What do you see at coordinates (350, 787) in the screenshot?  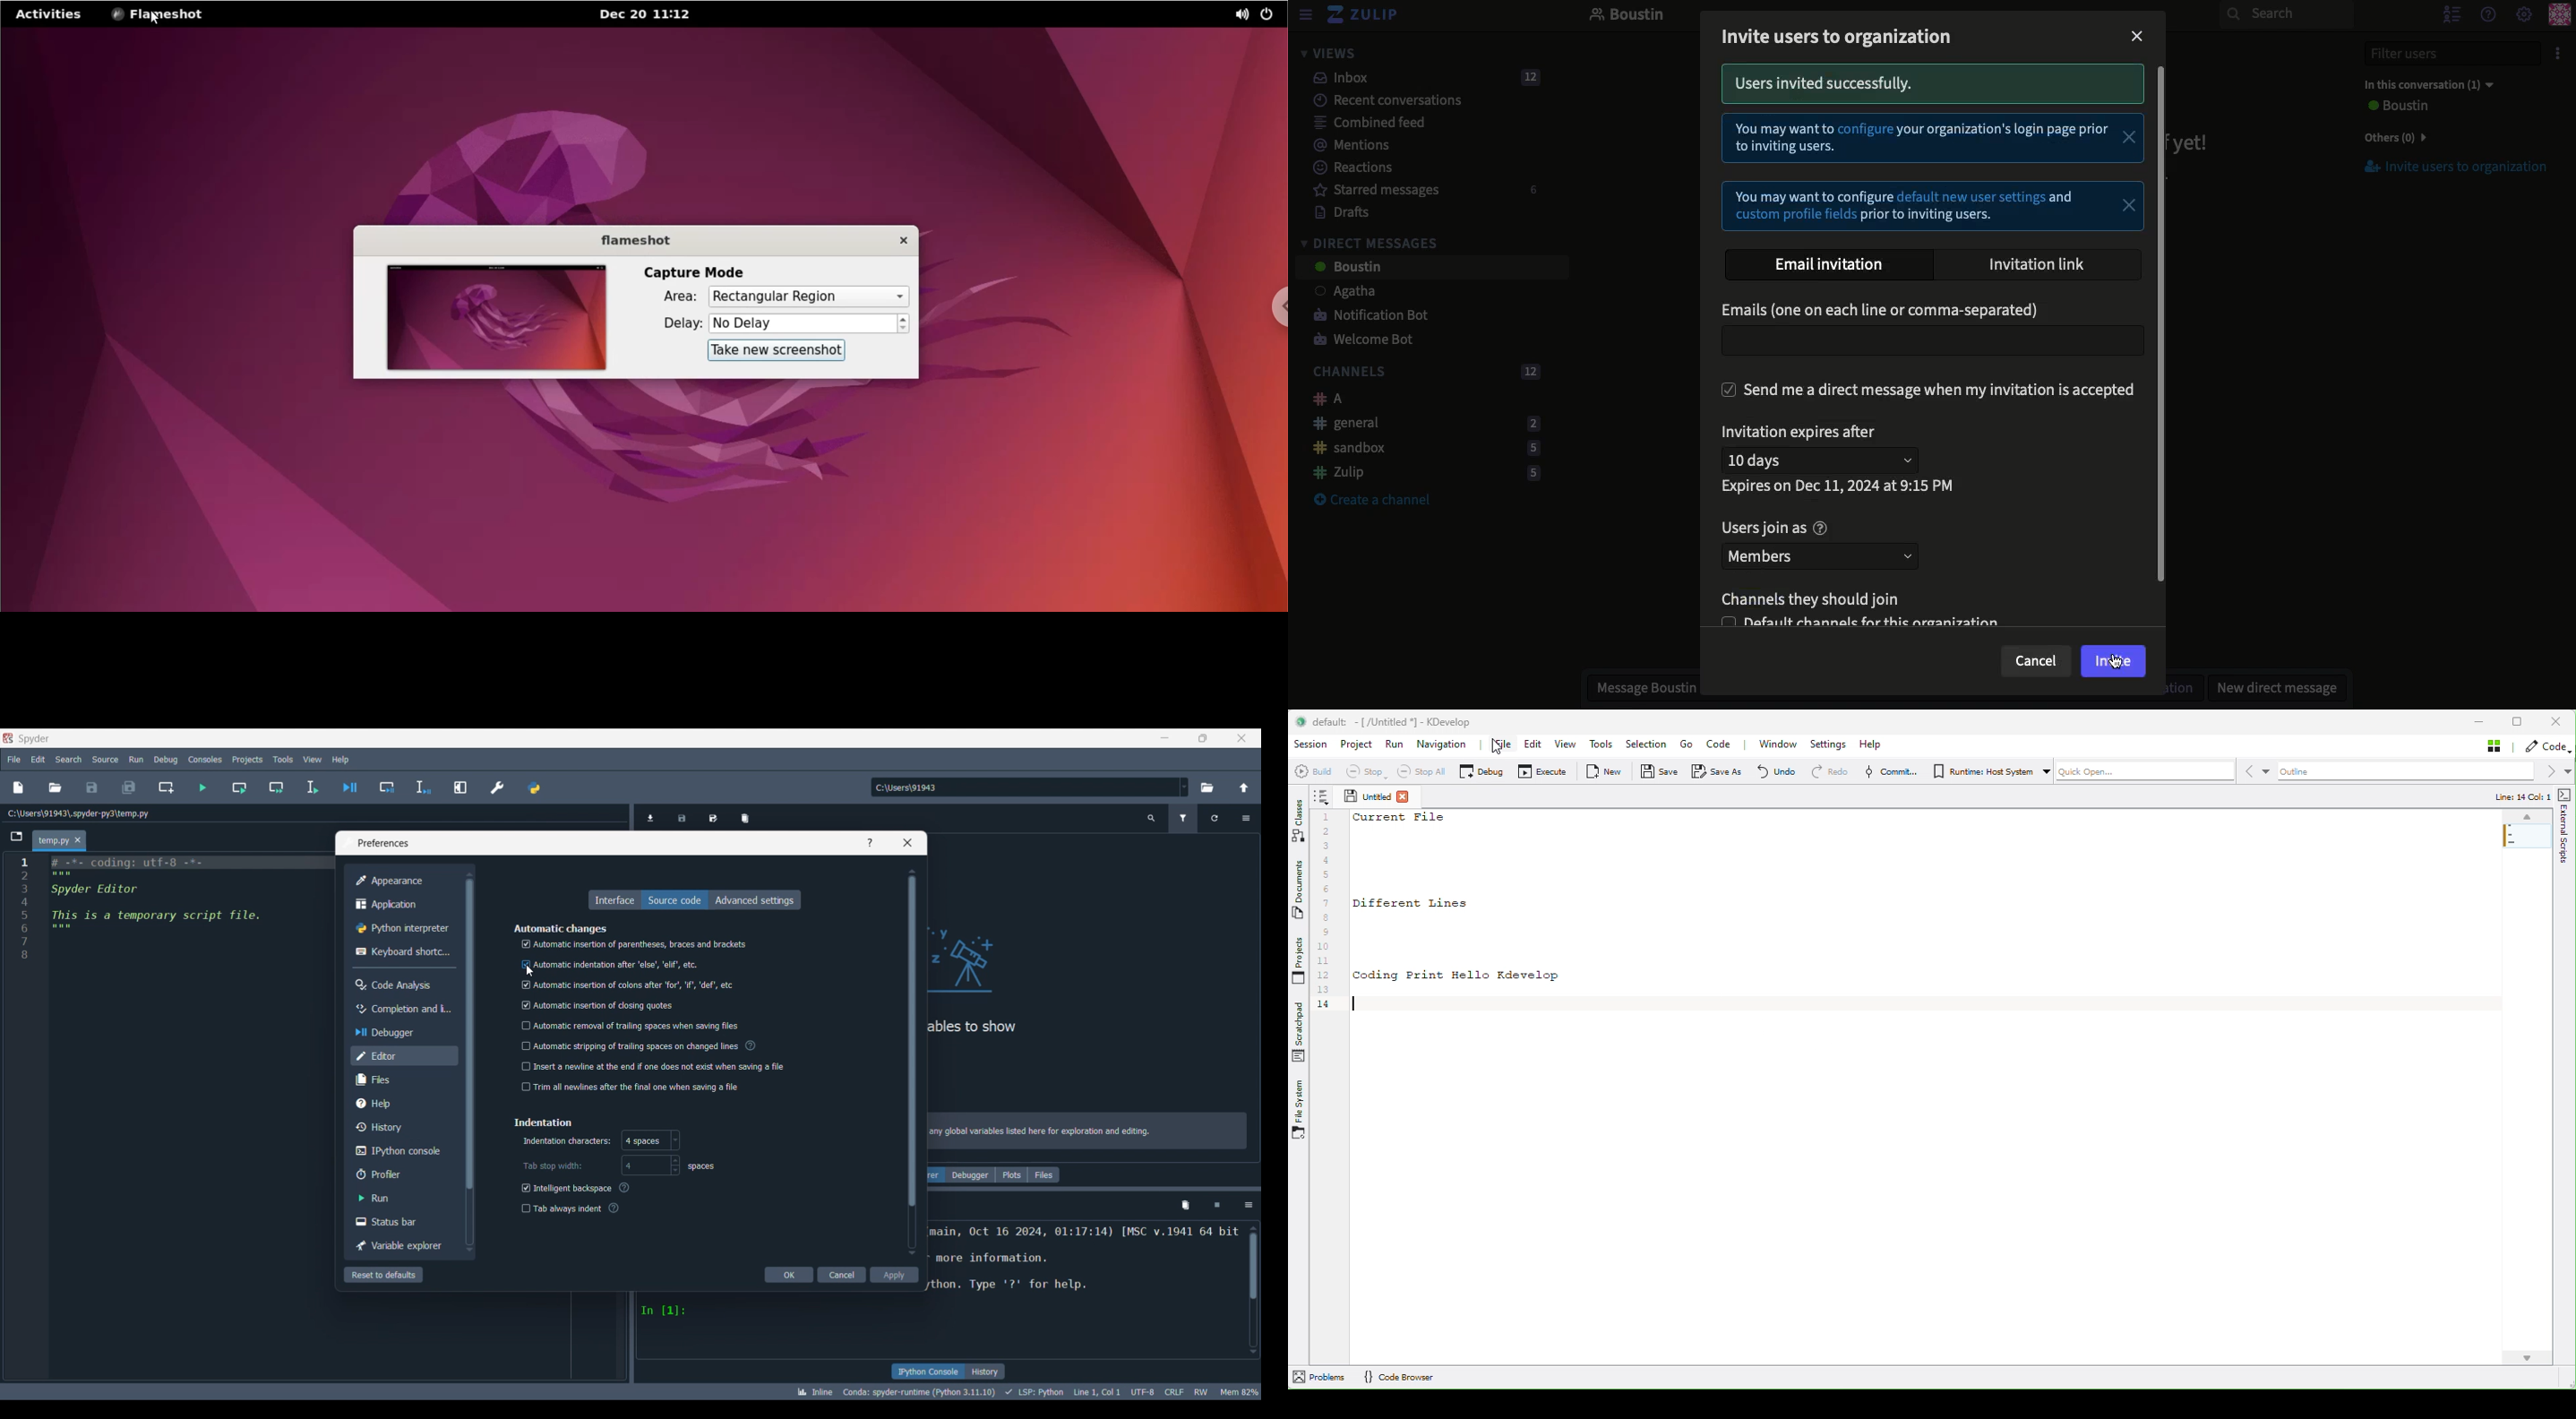 I see `Debug file` at bounding box center [350, 787].